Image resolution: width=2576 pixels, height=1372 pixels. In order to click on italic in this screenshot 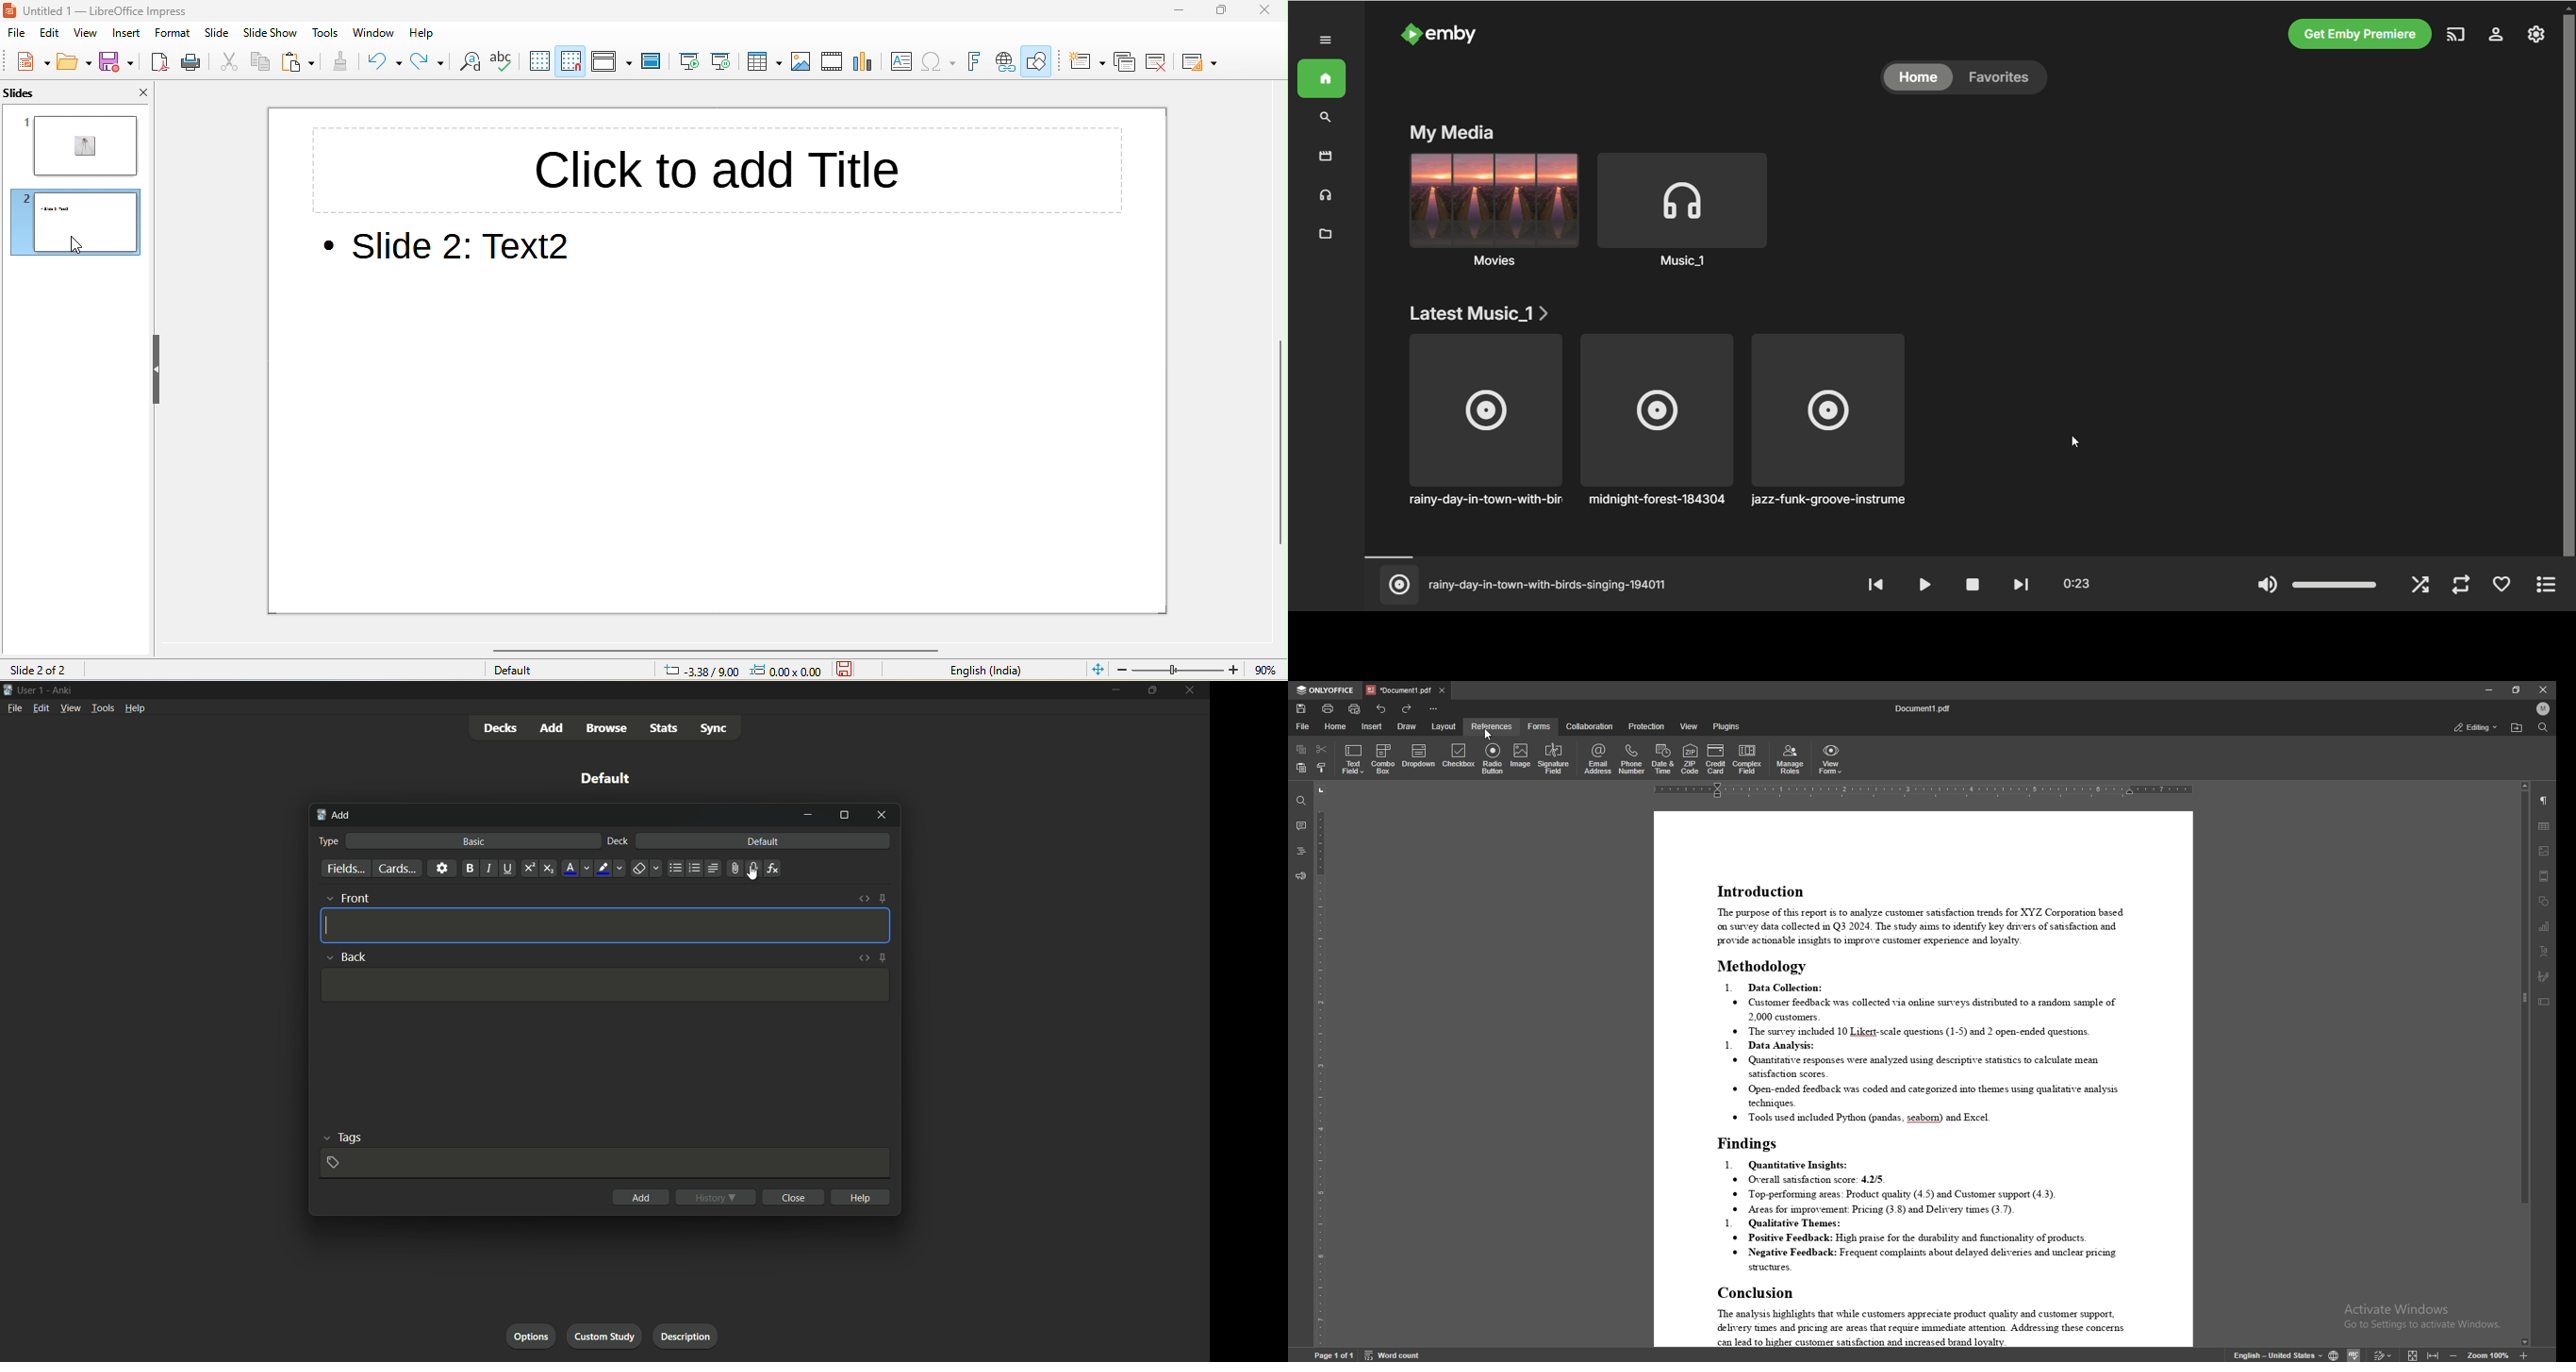, I will do `click(489, 870)`.